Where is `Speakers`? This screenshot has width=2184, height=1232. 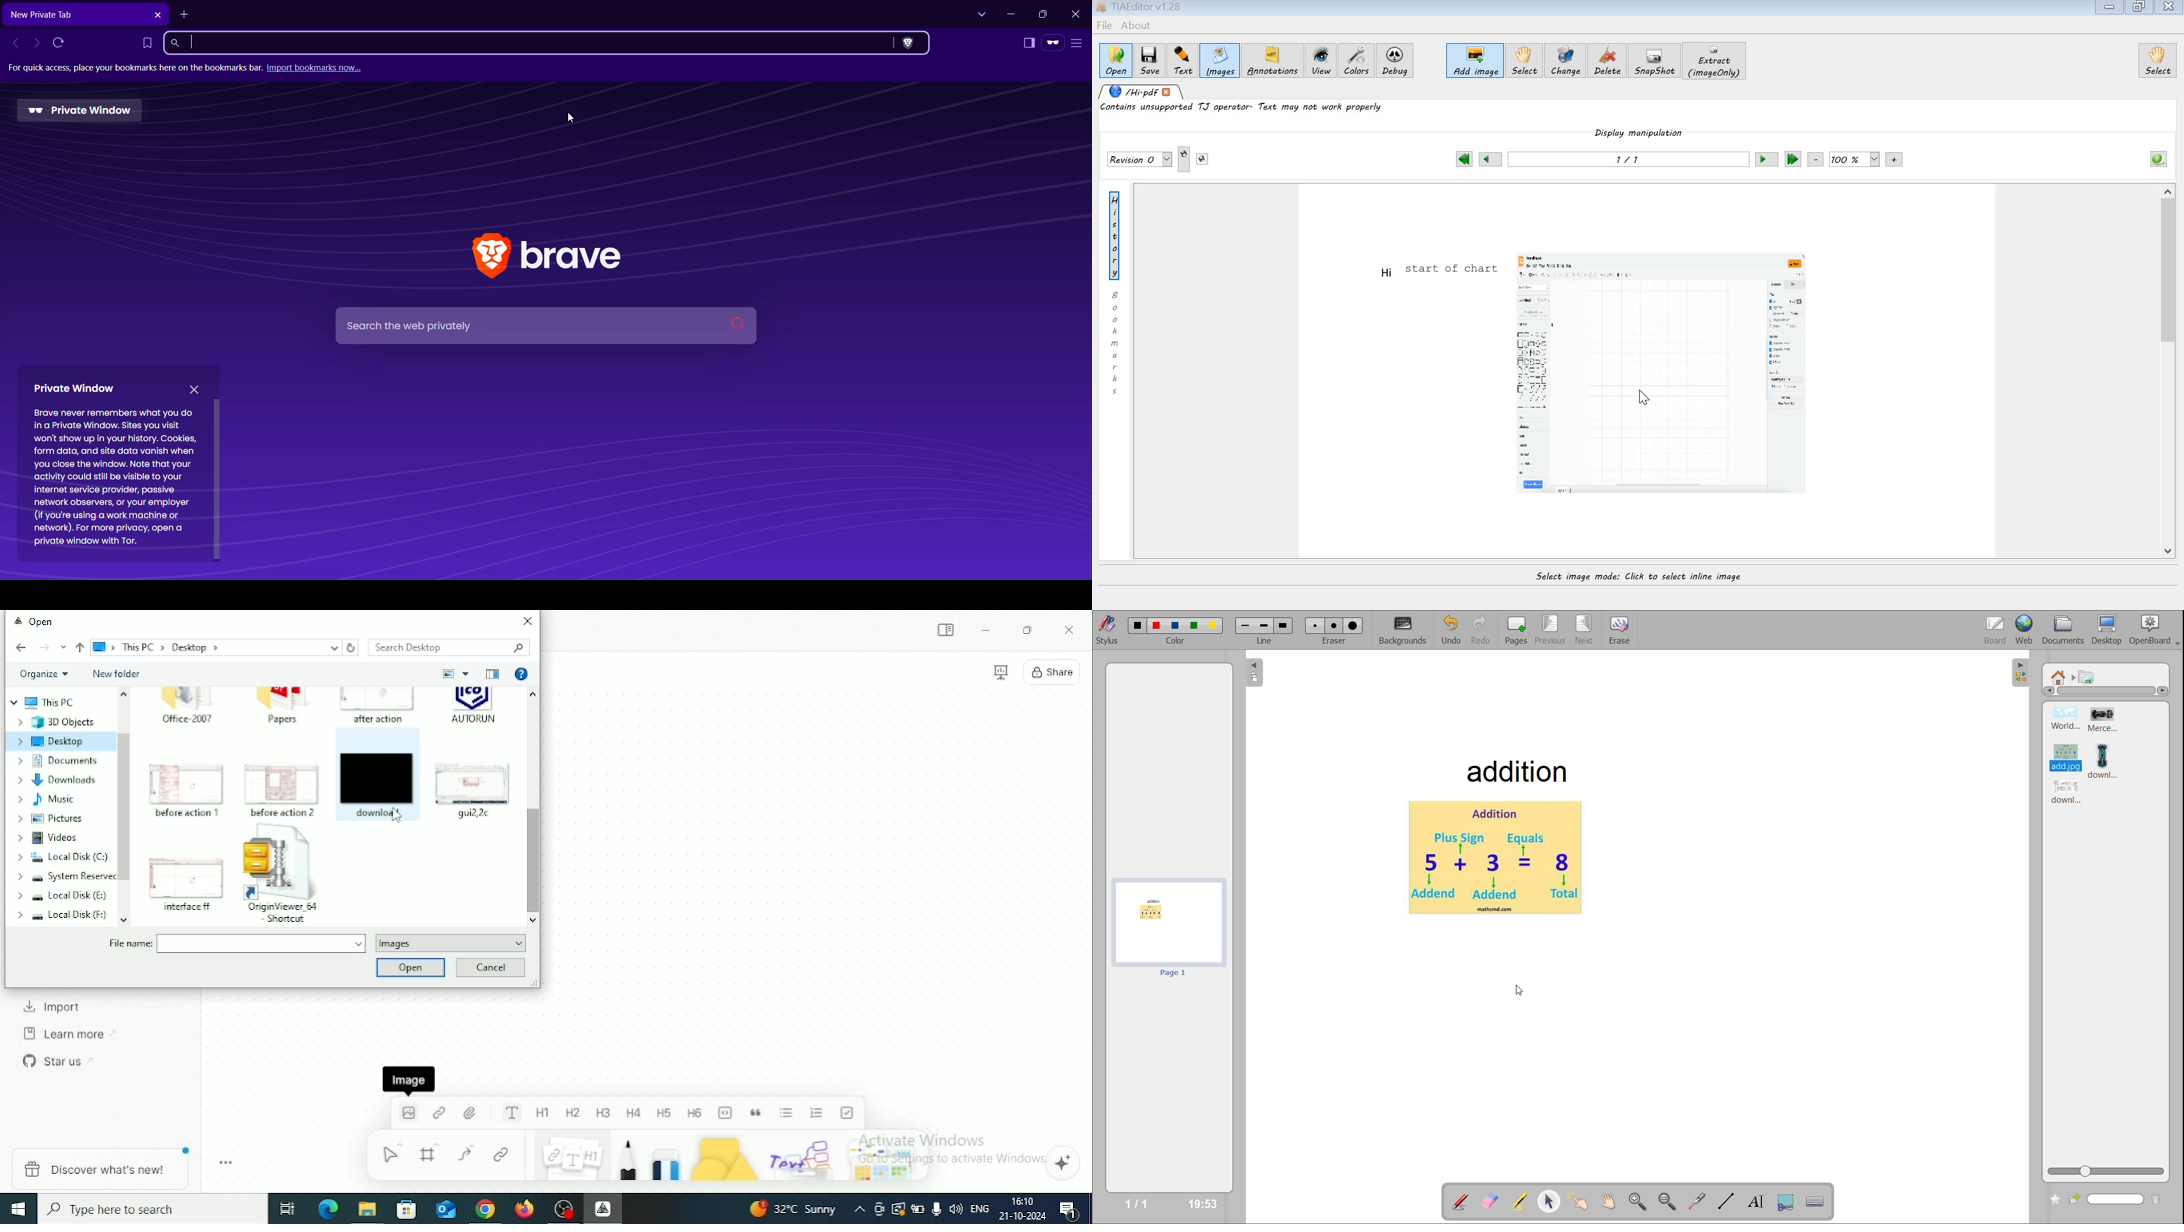 Speakers is located at coordinates (955, 1210).